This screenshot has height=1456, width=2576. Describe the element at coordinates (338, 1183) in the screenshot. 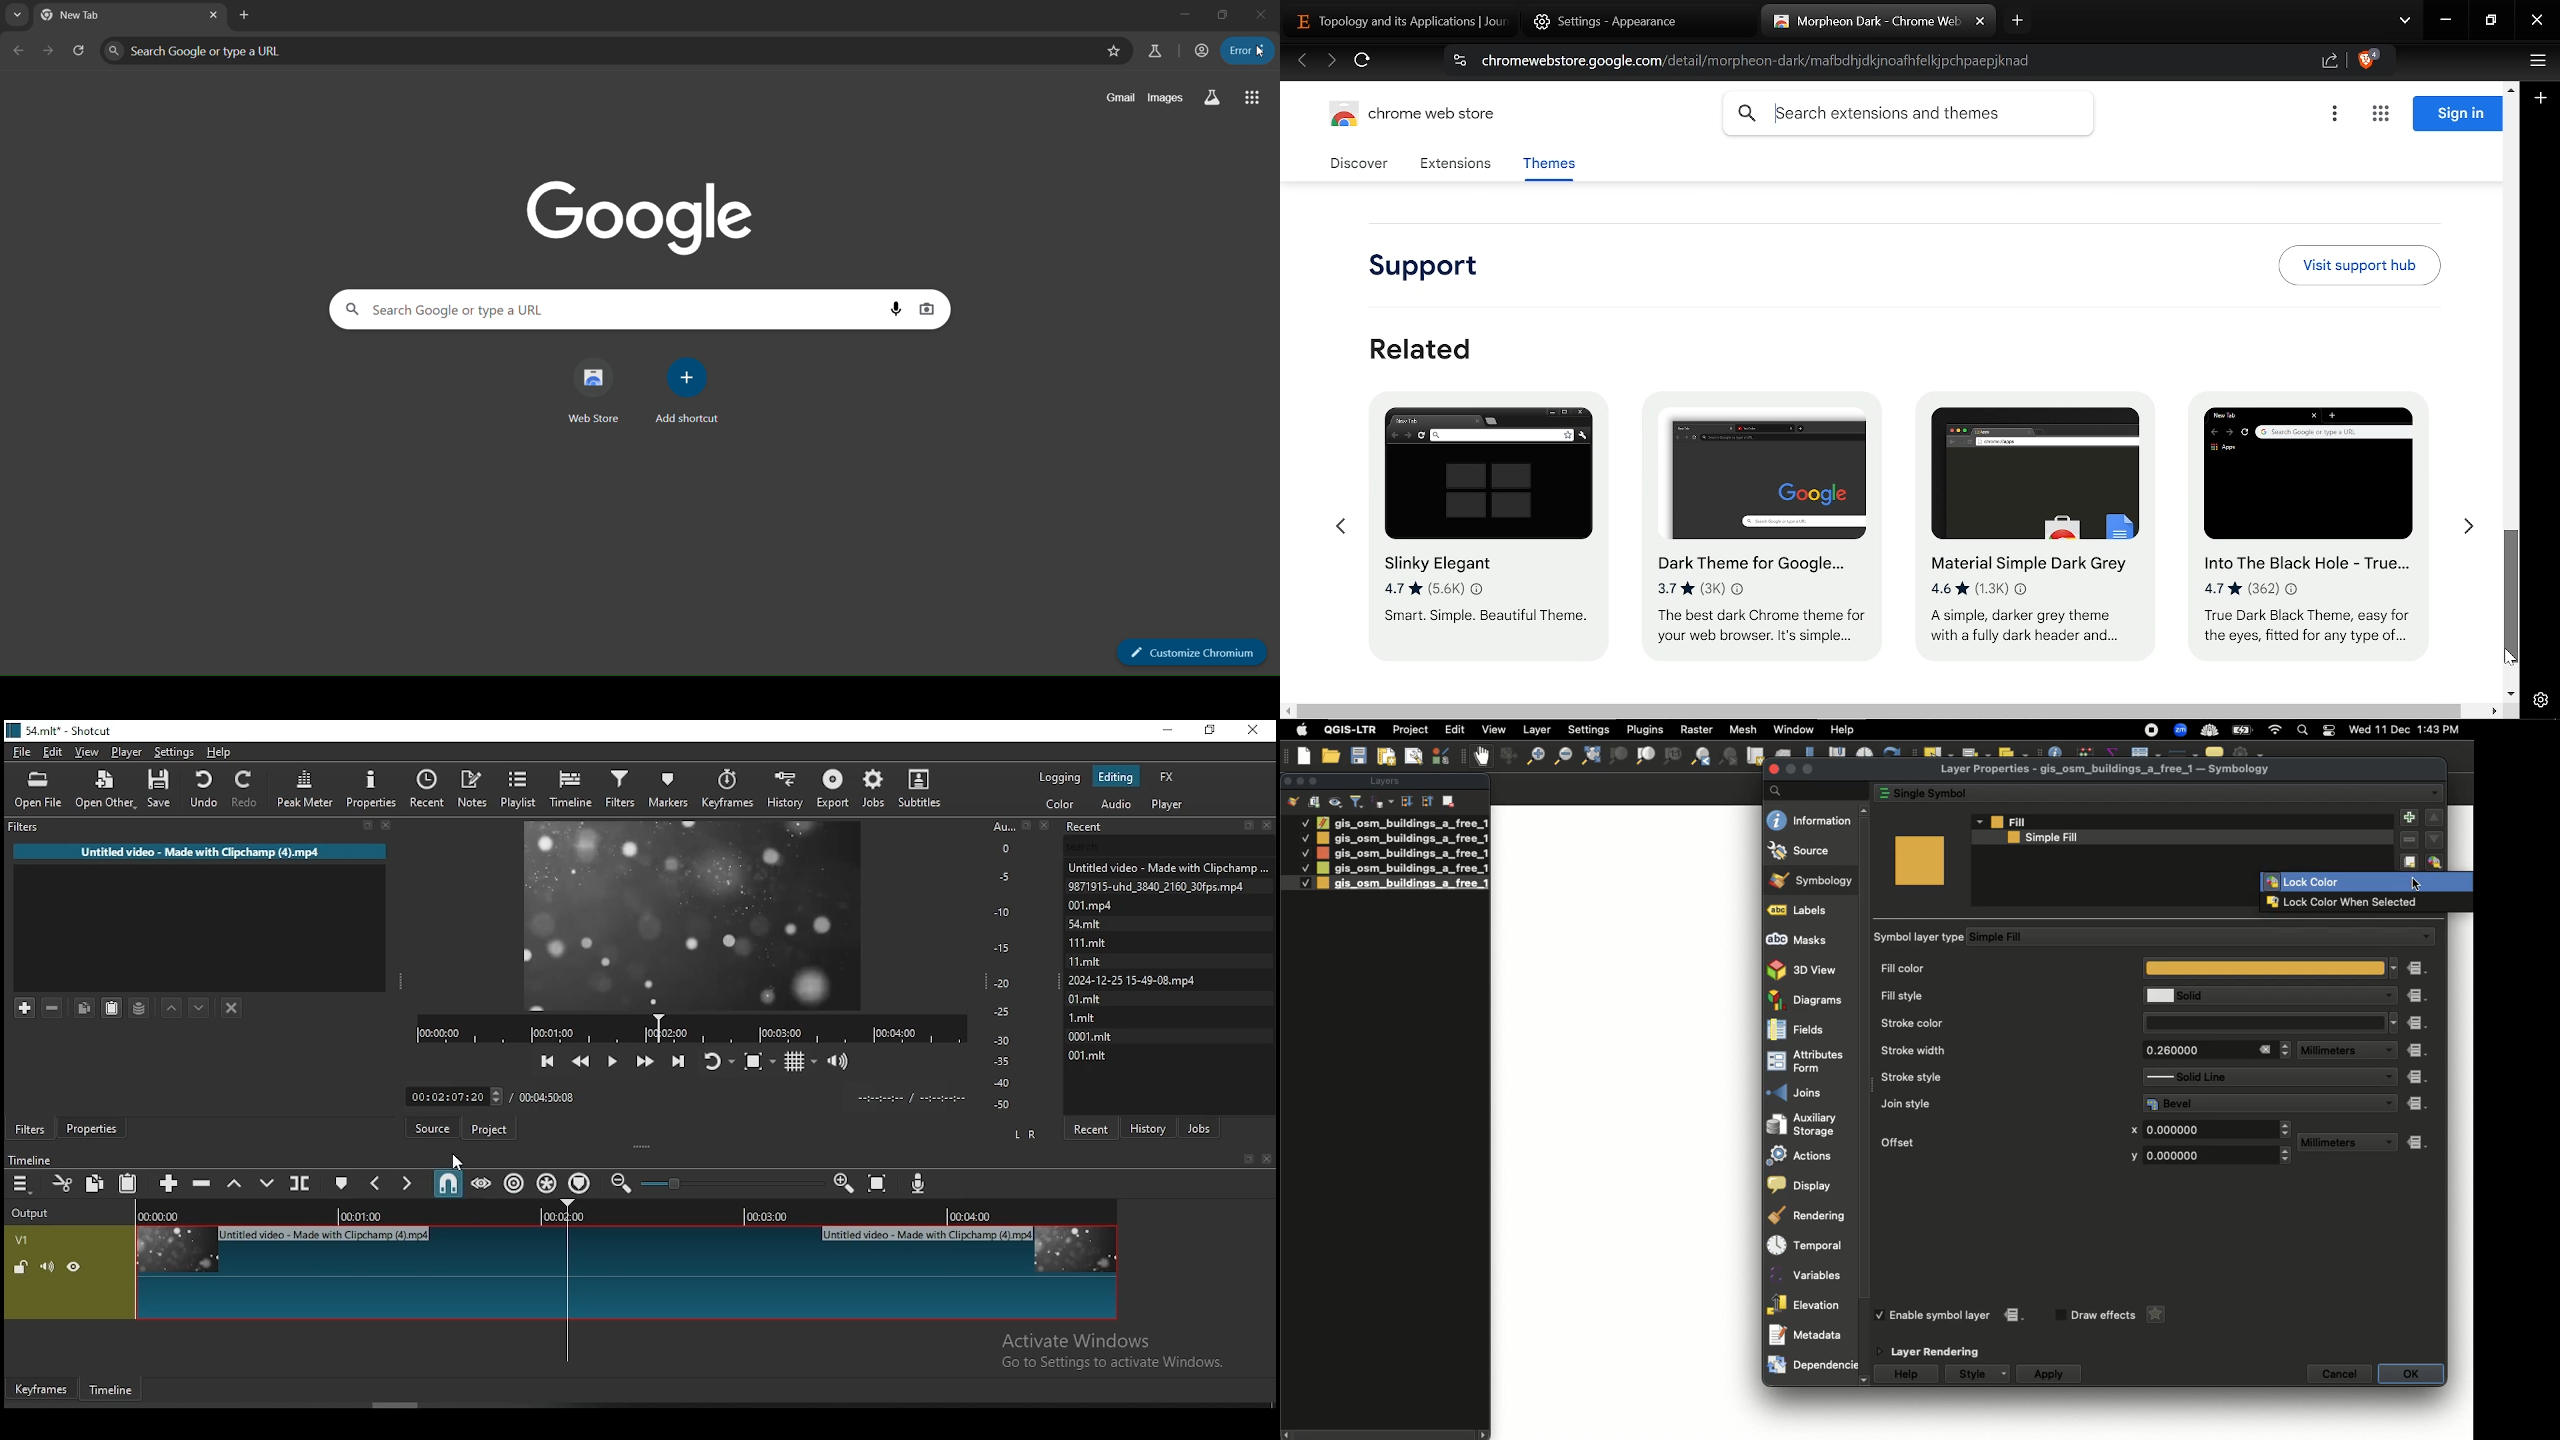

I see `create/edit marker` at that location.